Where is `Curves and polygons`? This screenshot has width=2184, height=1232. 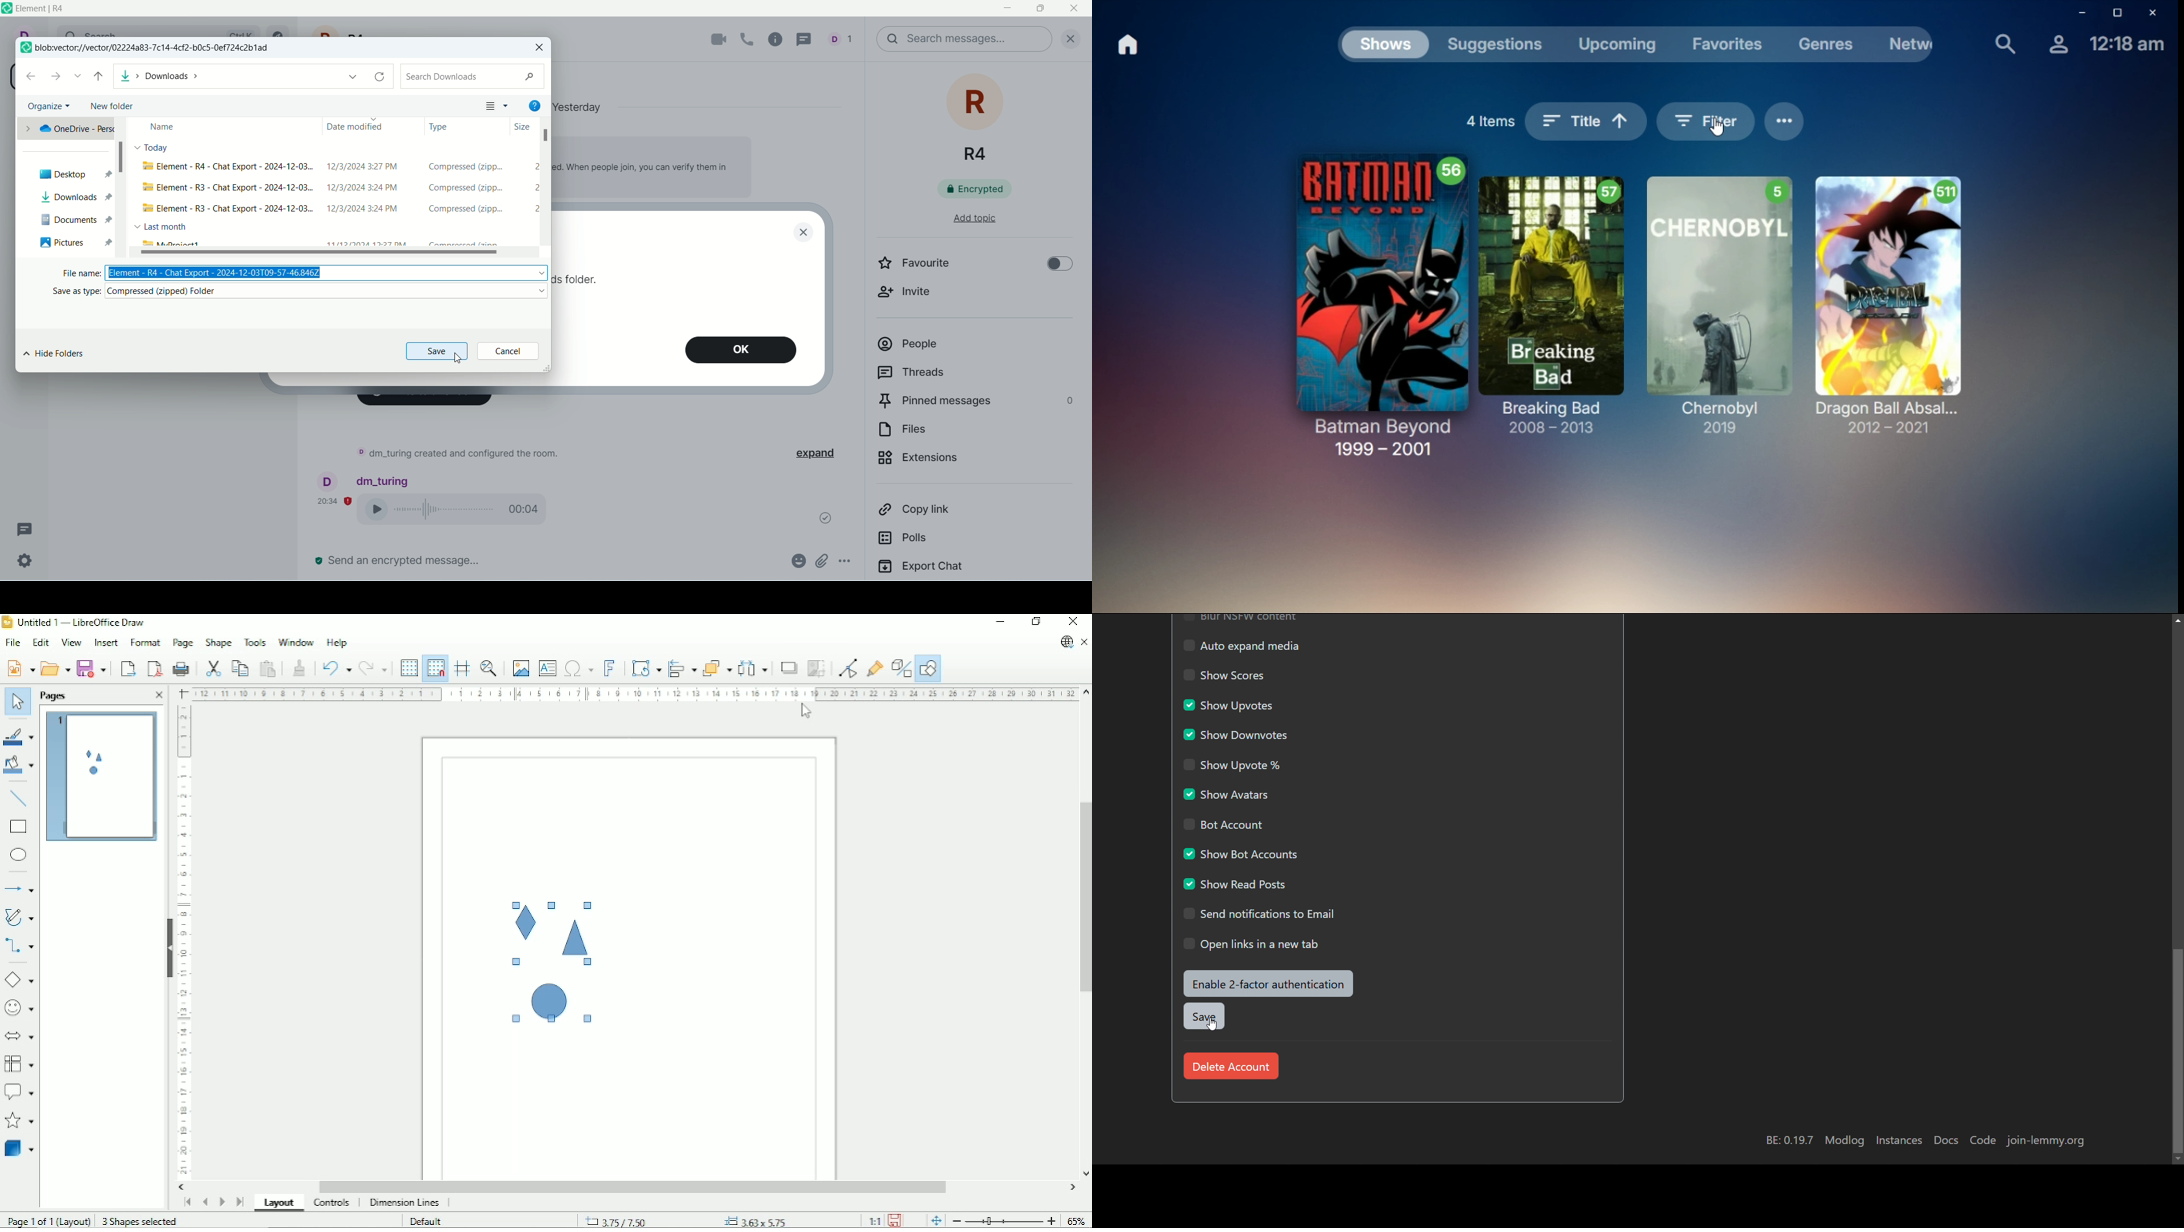
Curves and polygons is located at coordinates (19, 917).